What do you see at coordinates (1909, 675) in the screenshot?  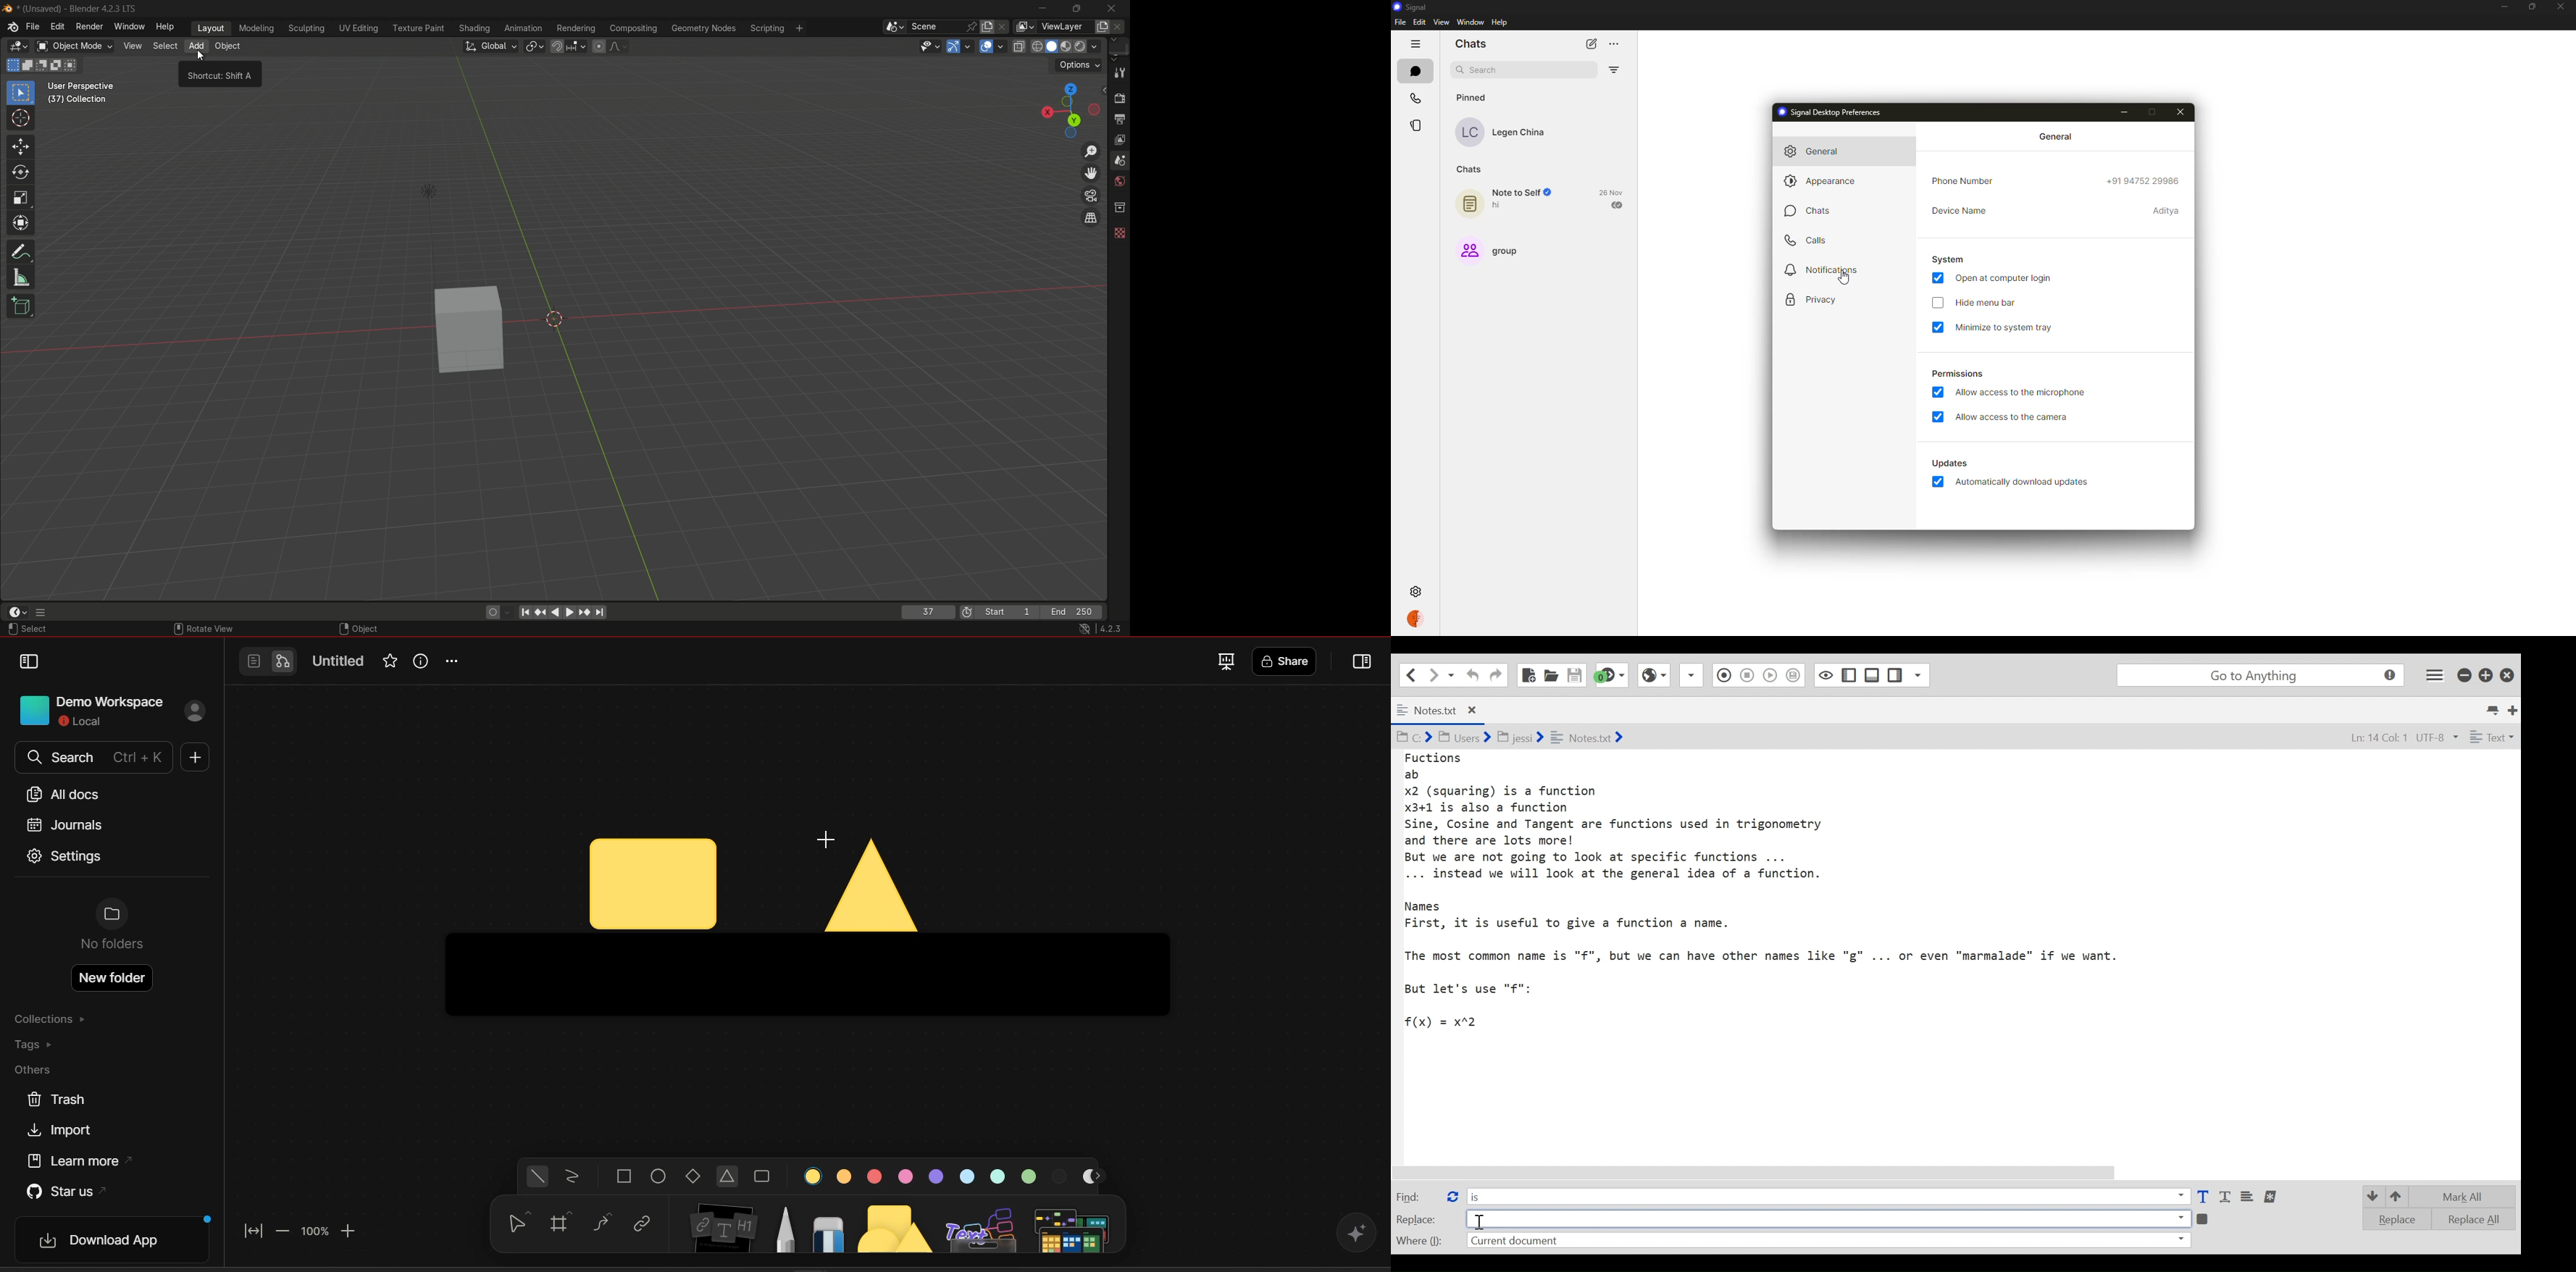 I see `Show specific Sidepane` at bounding box center [1909, 675].